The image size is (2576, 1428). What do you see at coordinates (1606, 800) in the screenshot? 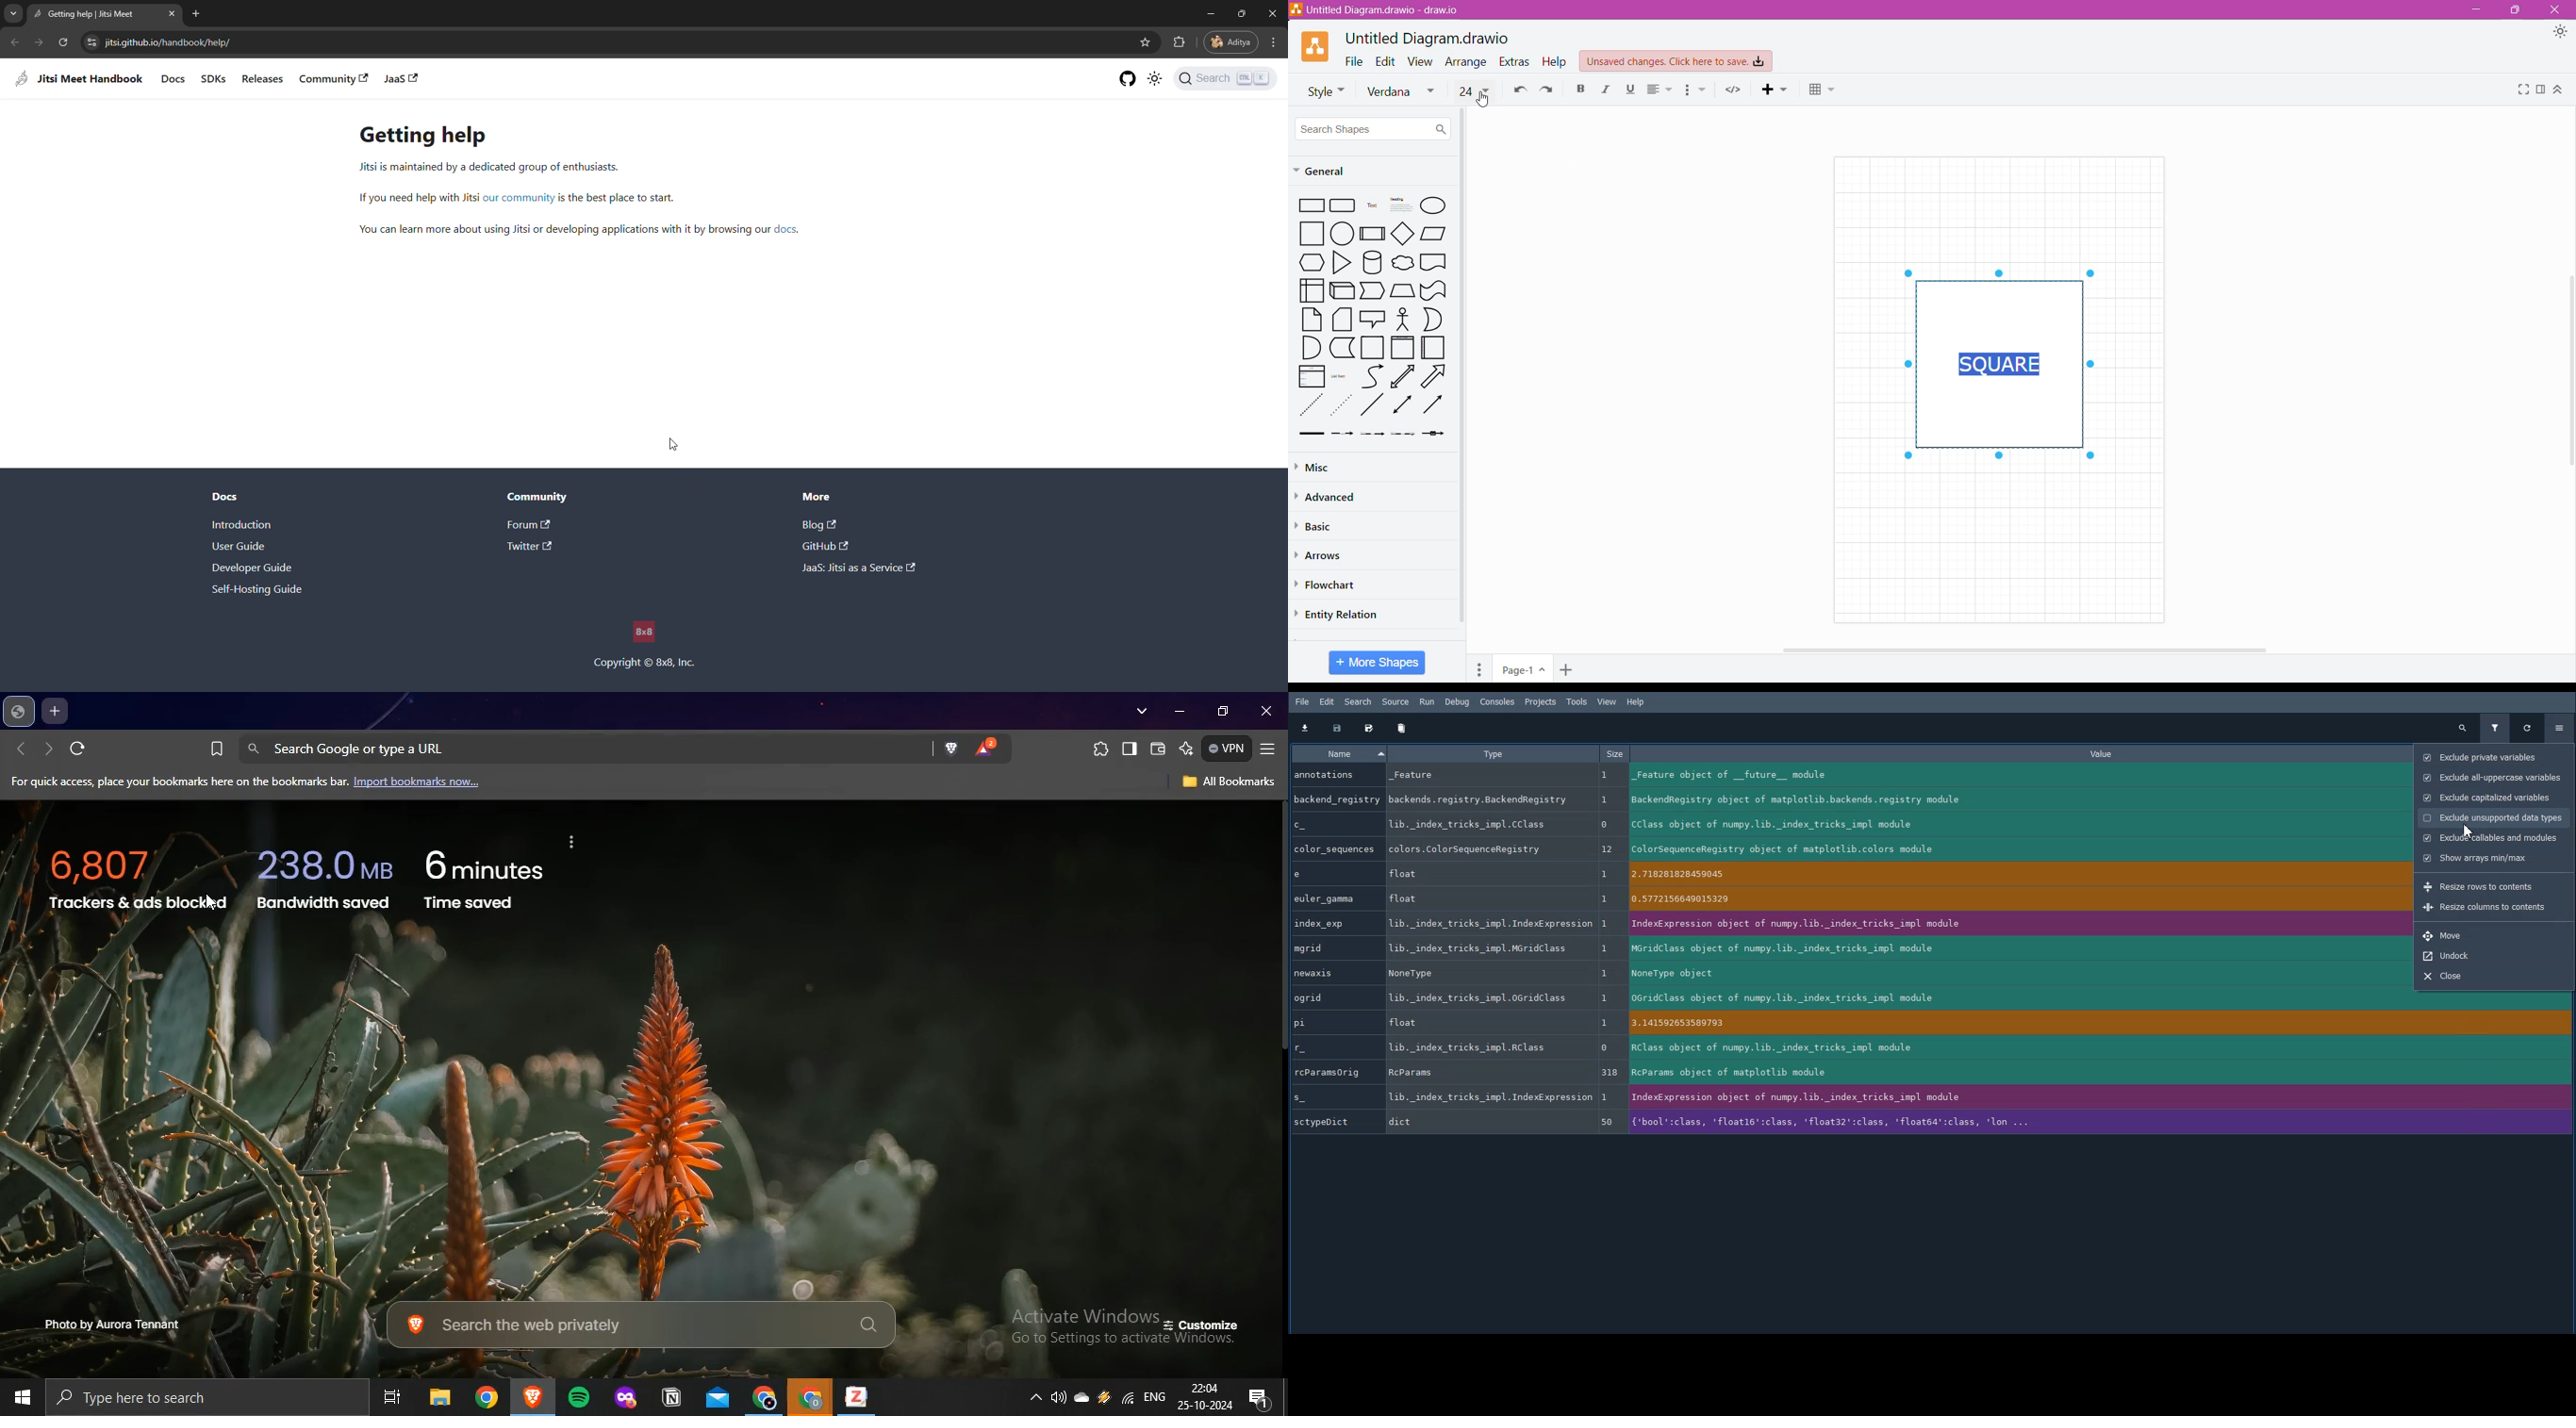
I see `1` at bounding box center [1606, 800].